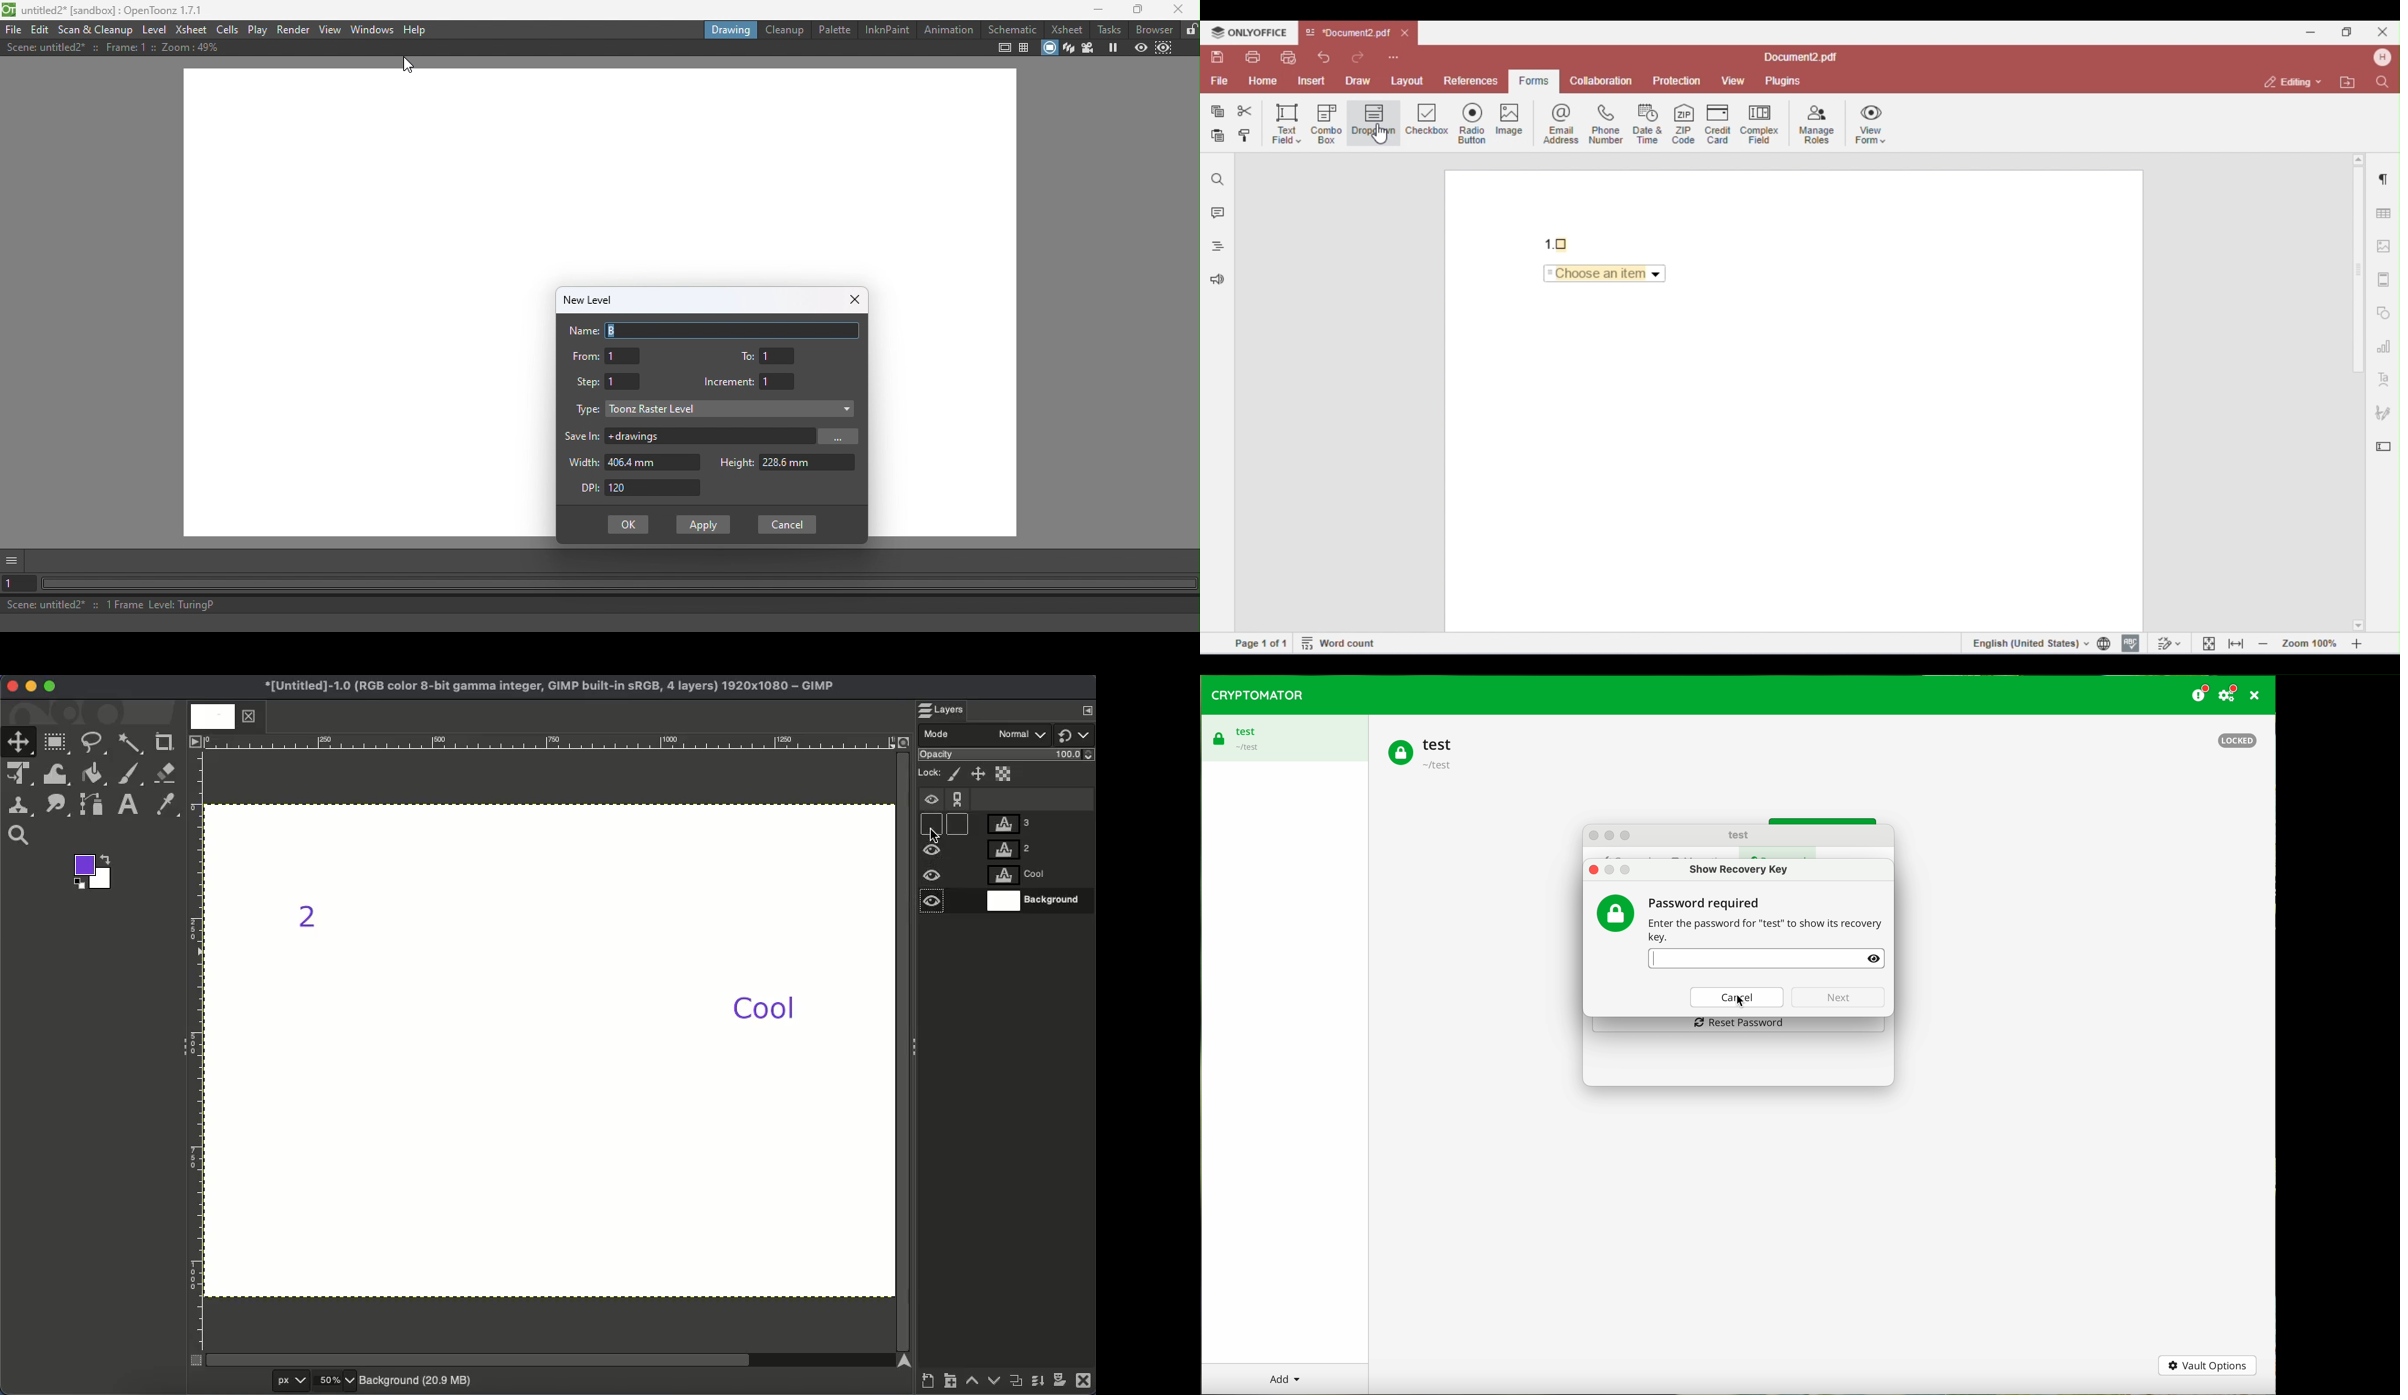 The height and width of the screenshot is (1400, 2408). Describe the element at coordinates (1766, 959) in the screenshot. I see `space to write` at that location.